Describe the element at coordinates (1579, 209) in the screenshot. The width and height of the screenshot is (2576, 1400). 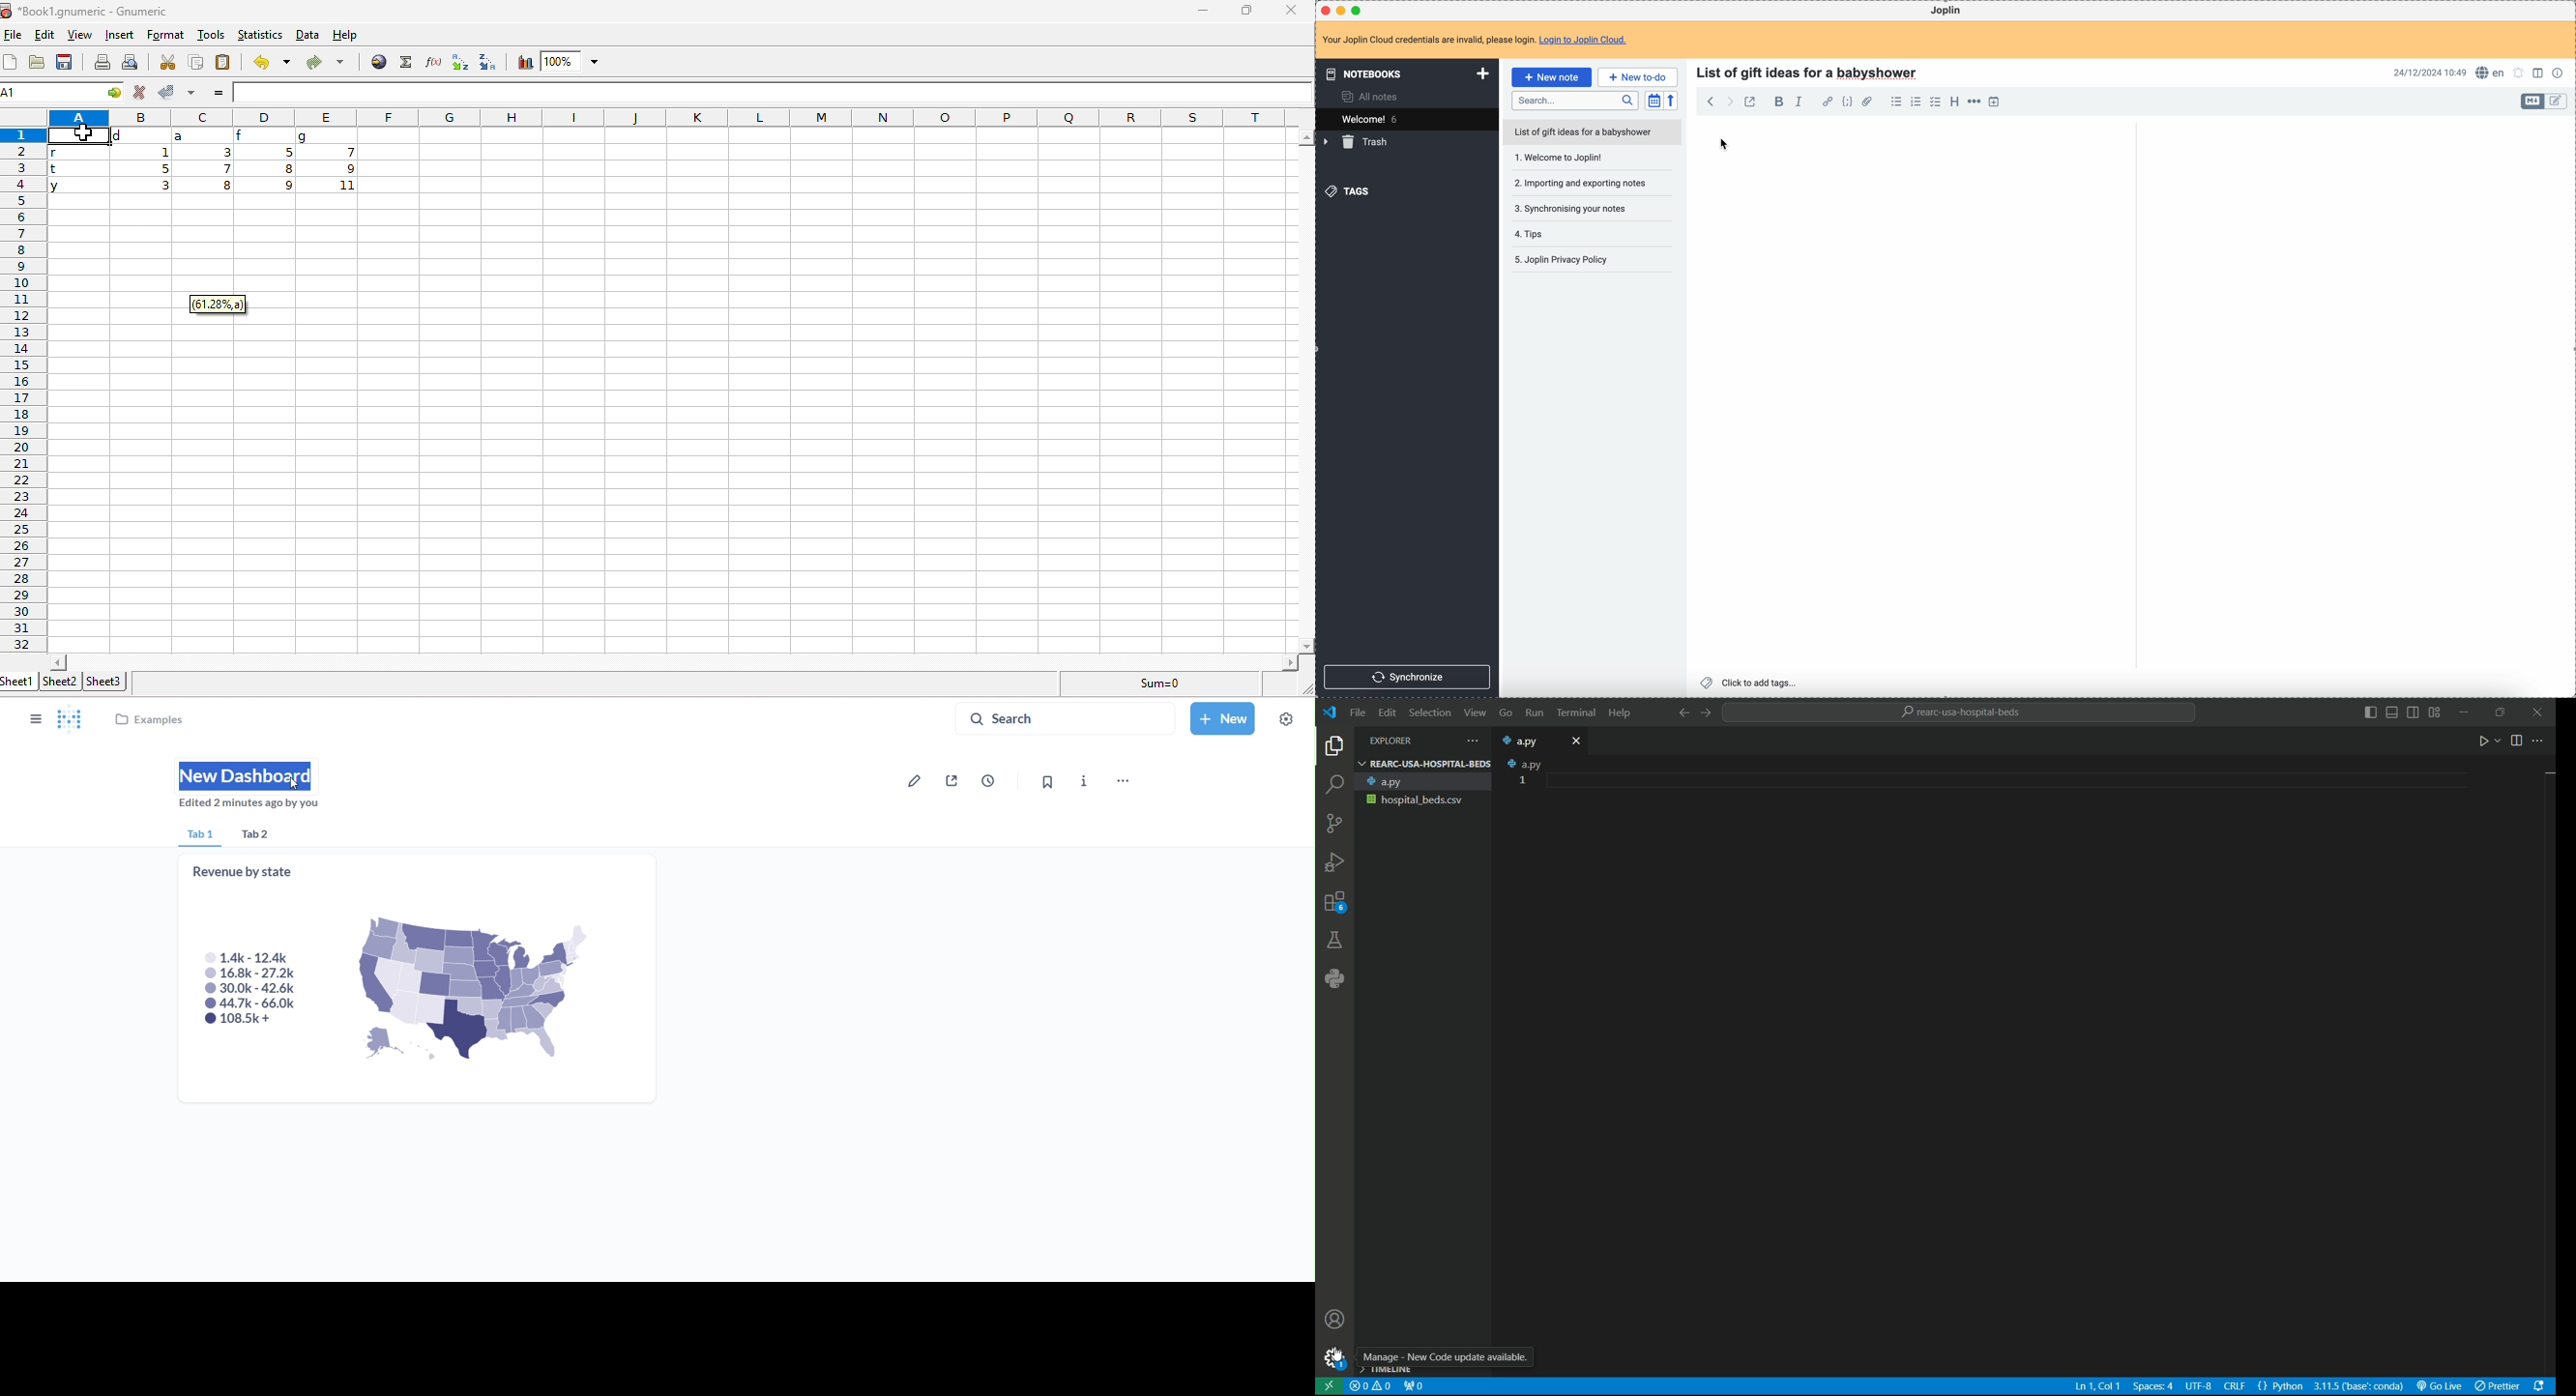
I see `synchronising your notes` at that location.